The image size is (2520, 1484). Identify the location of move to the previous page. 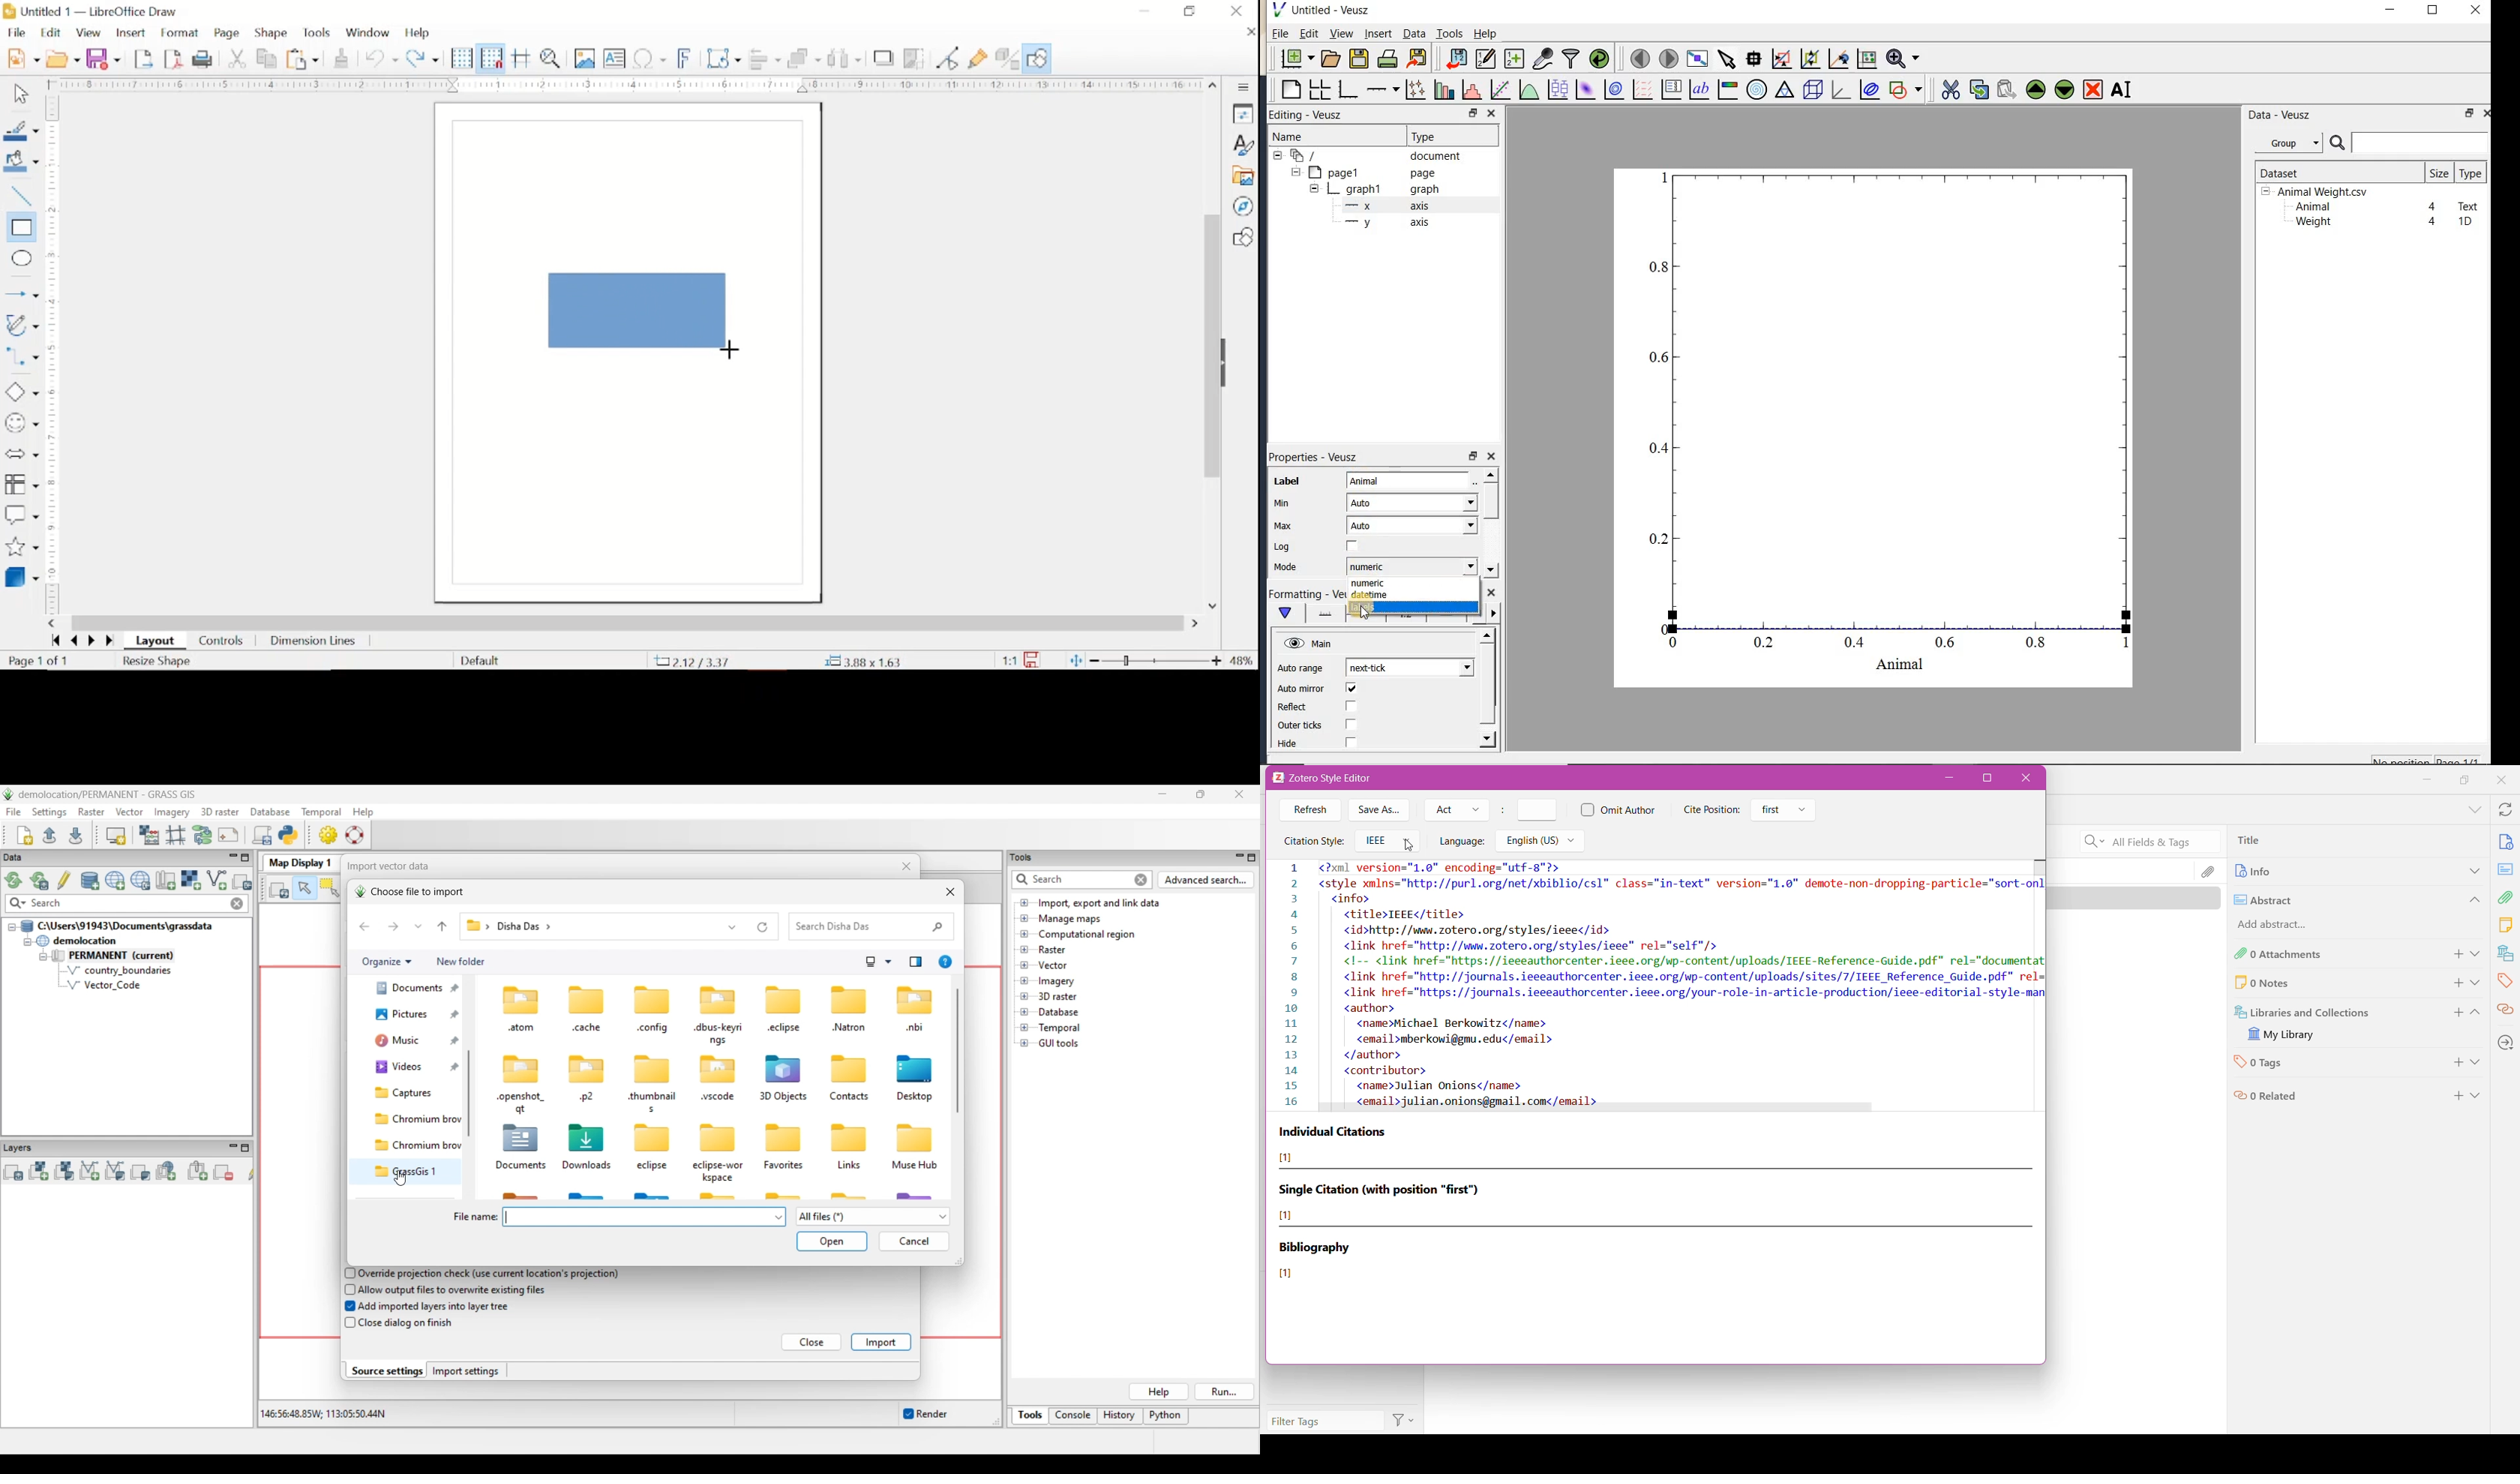
(1637, 57).